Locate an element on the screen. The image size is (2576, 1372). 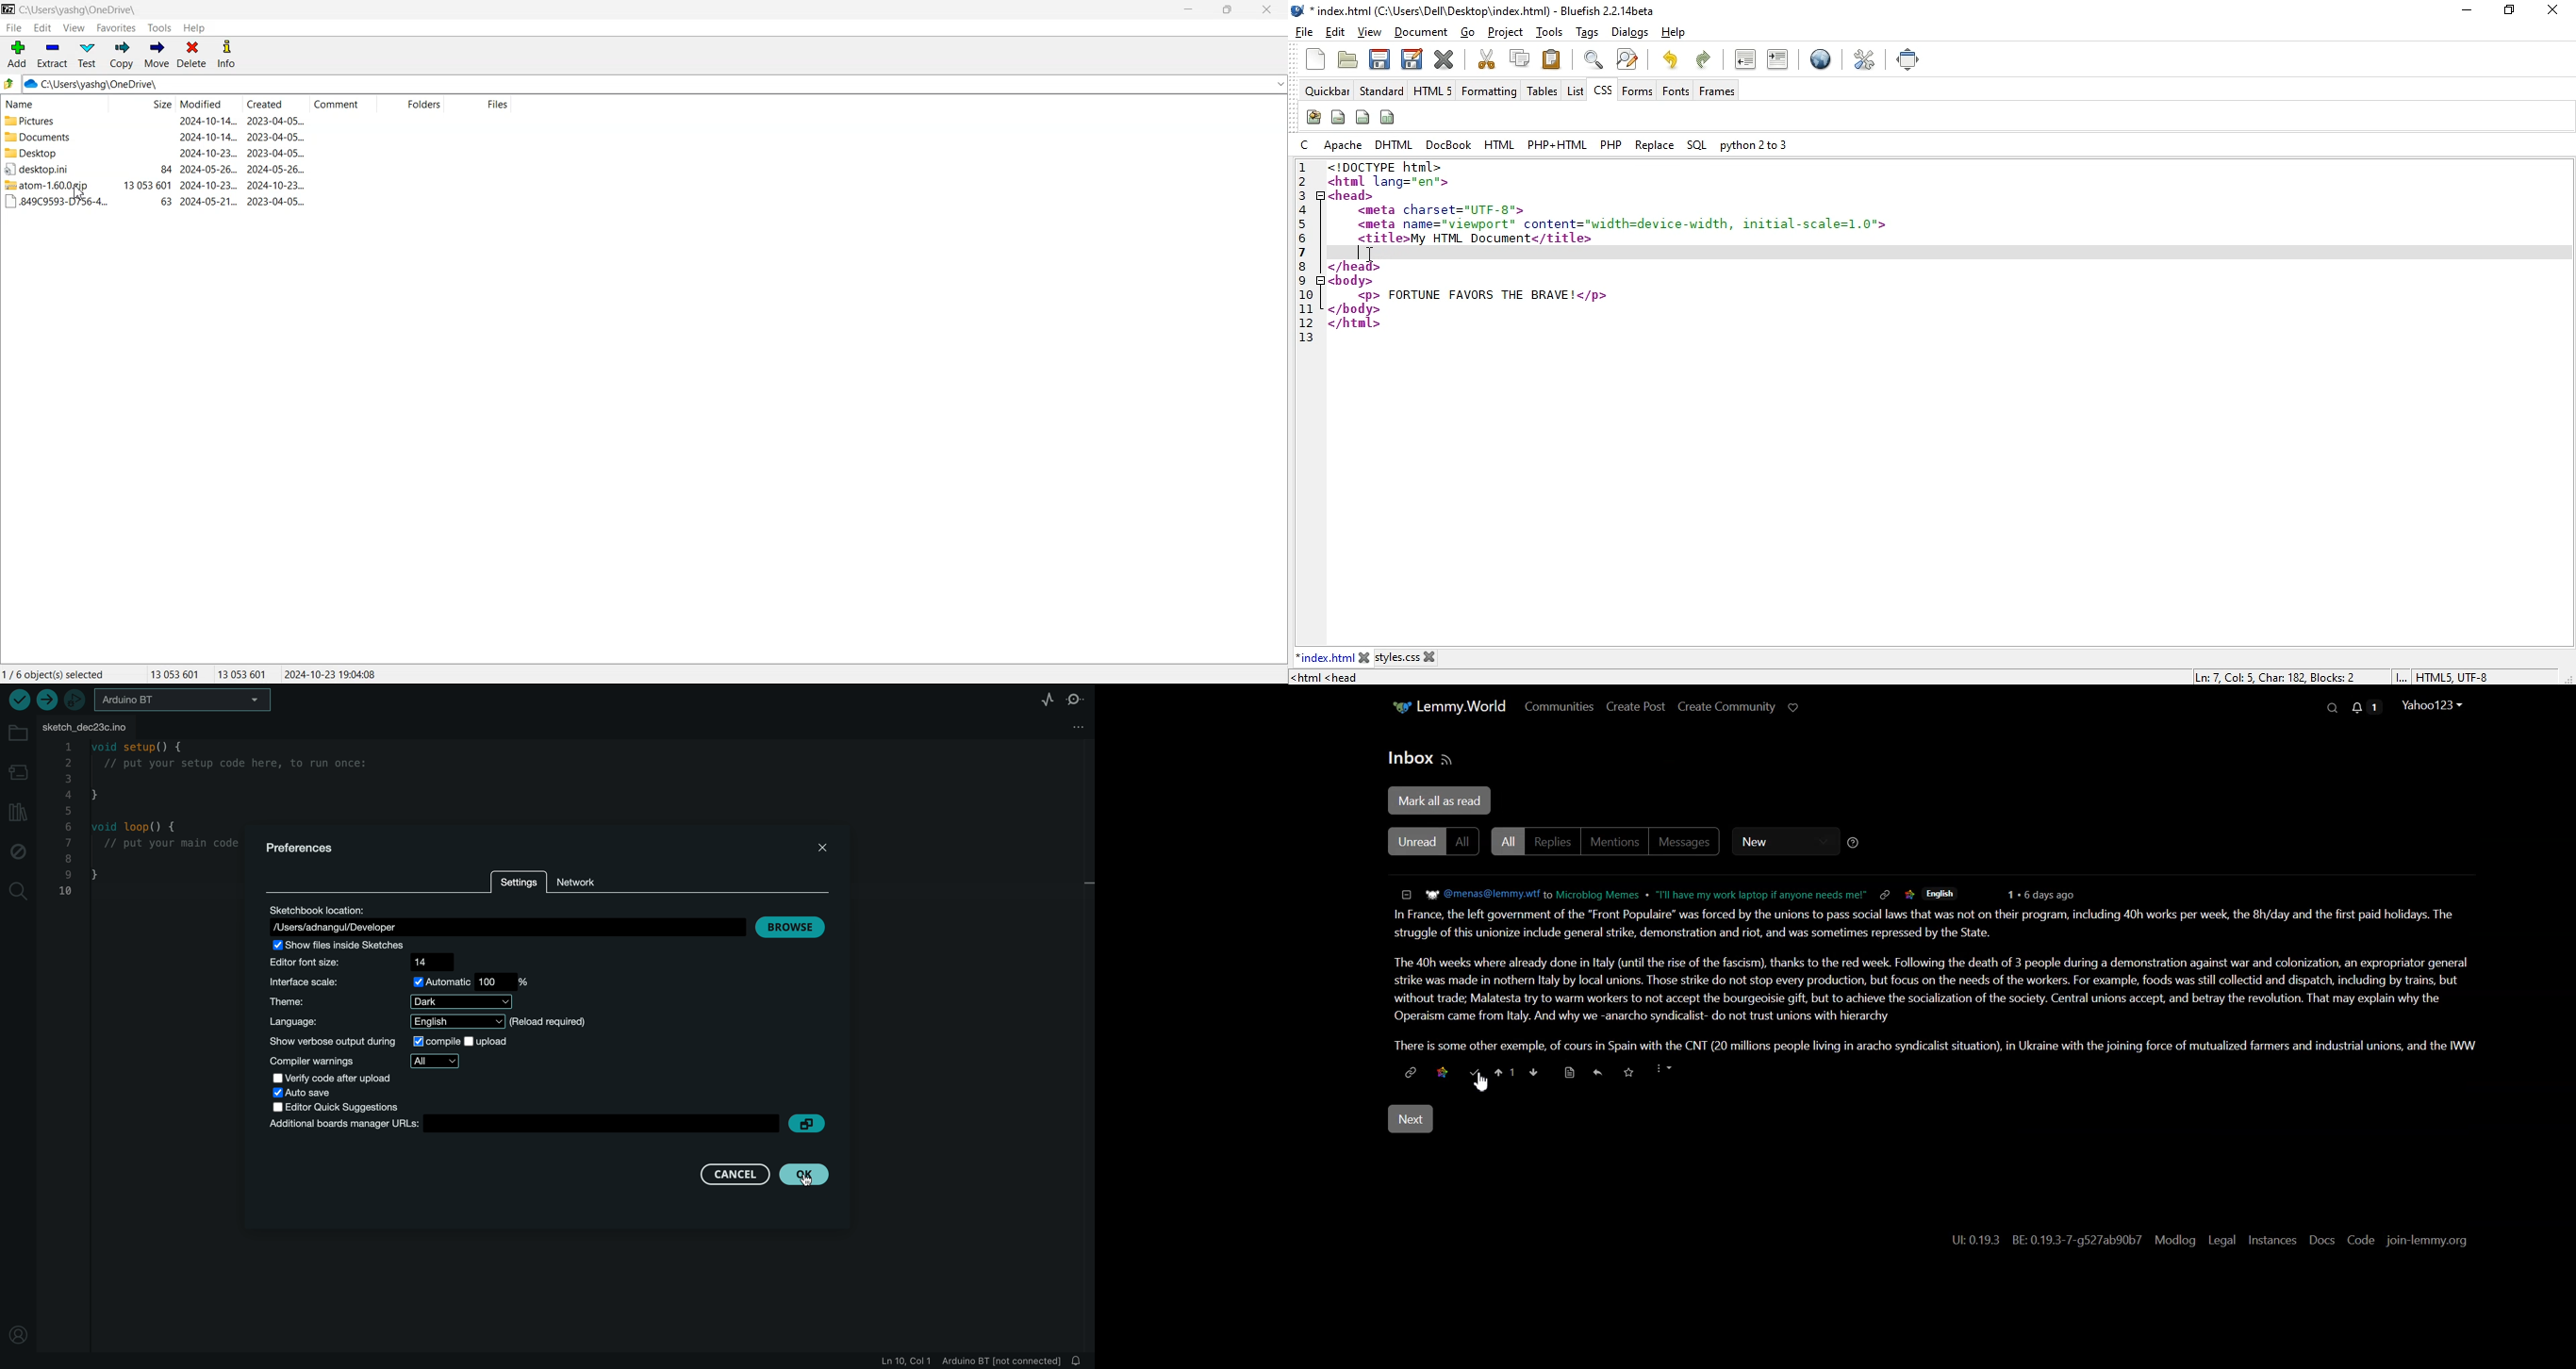
php-html is located at coordinates (1557, 145).